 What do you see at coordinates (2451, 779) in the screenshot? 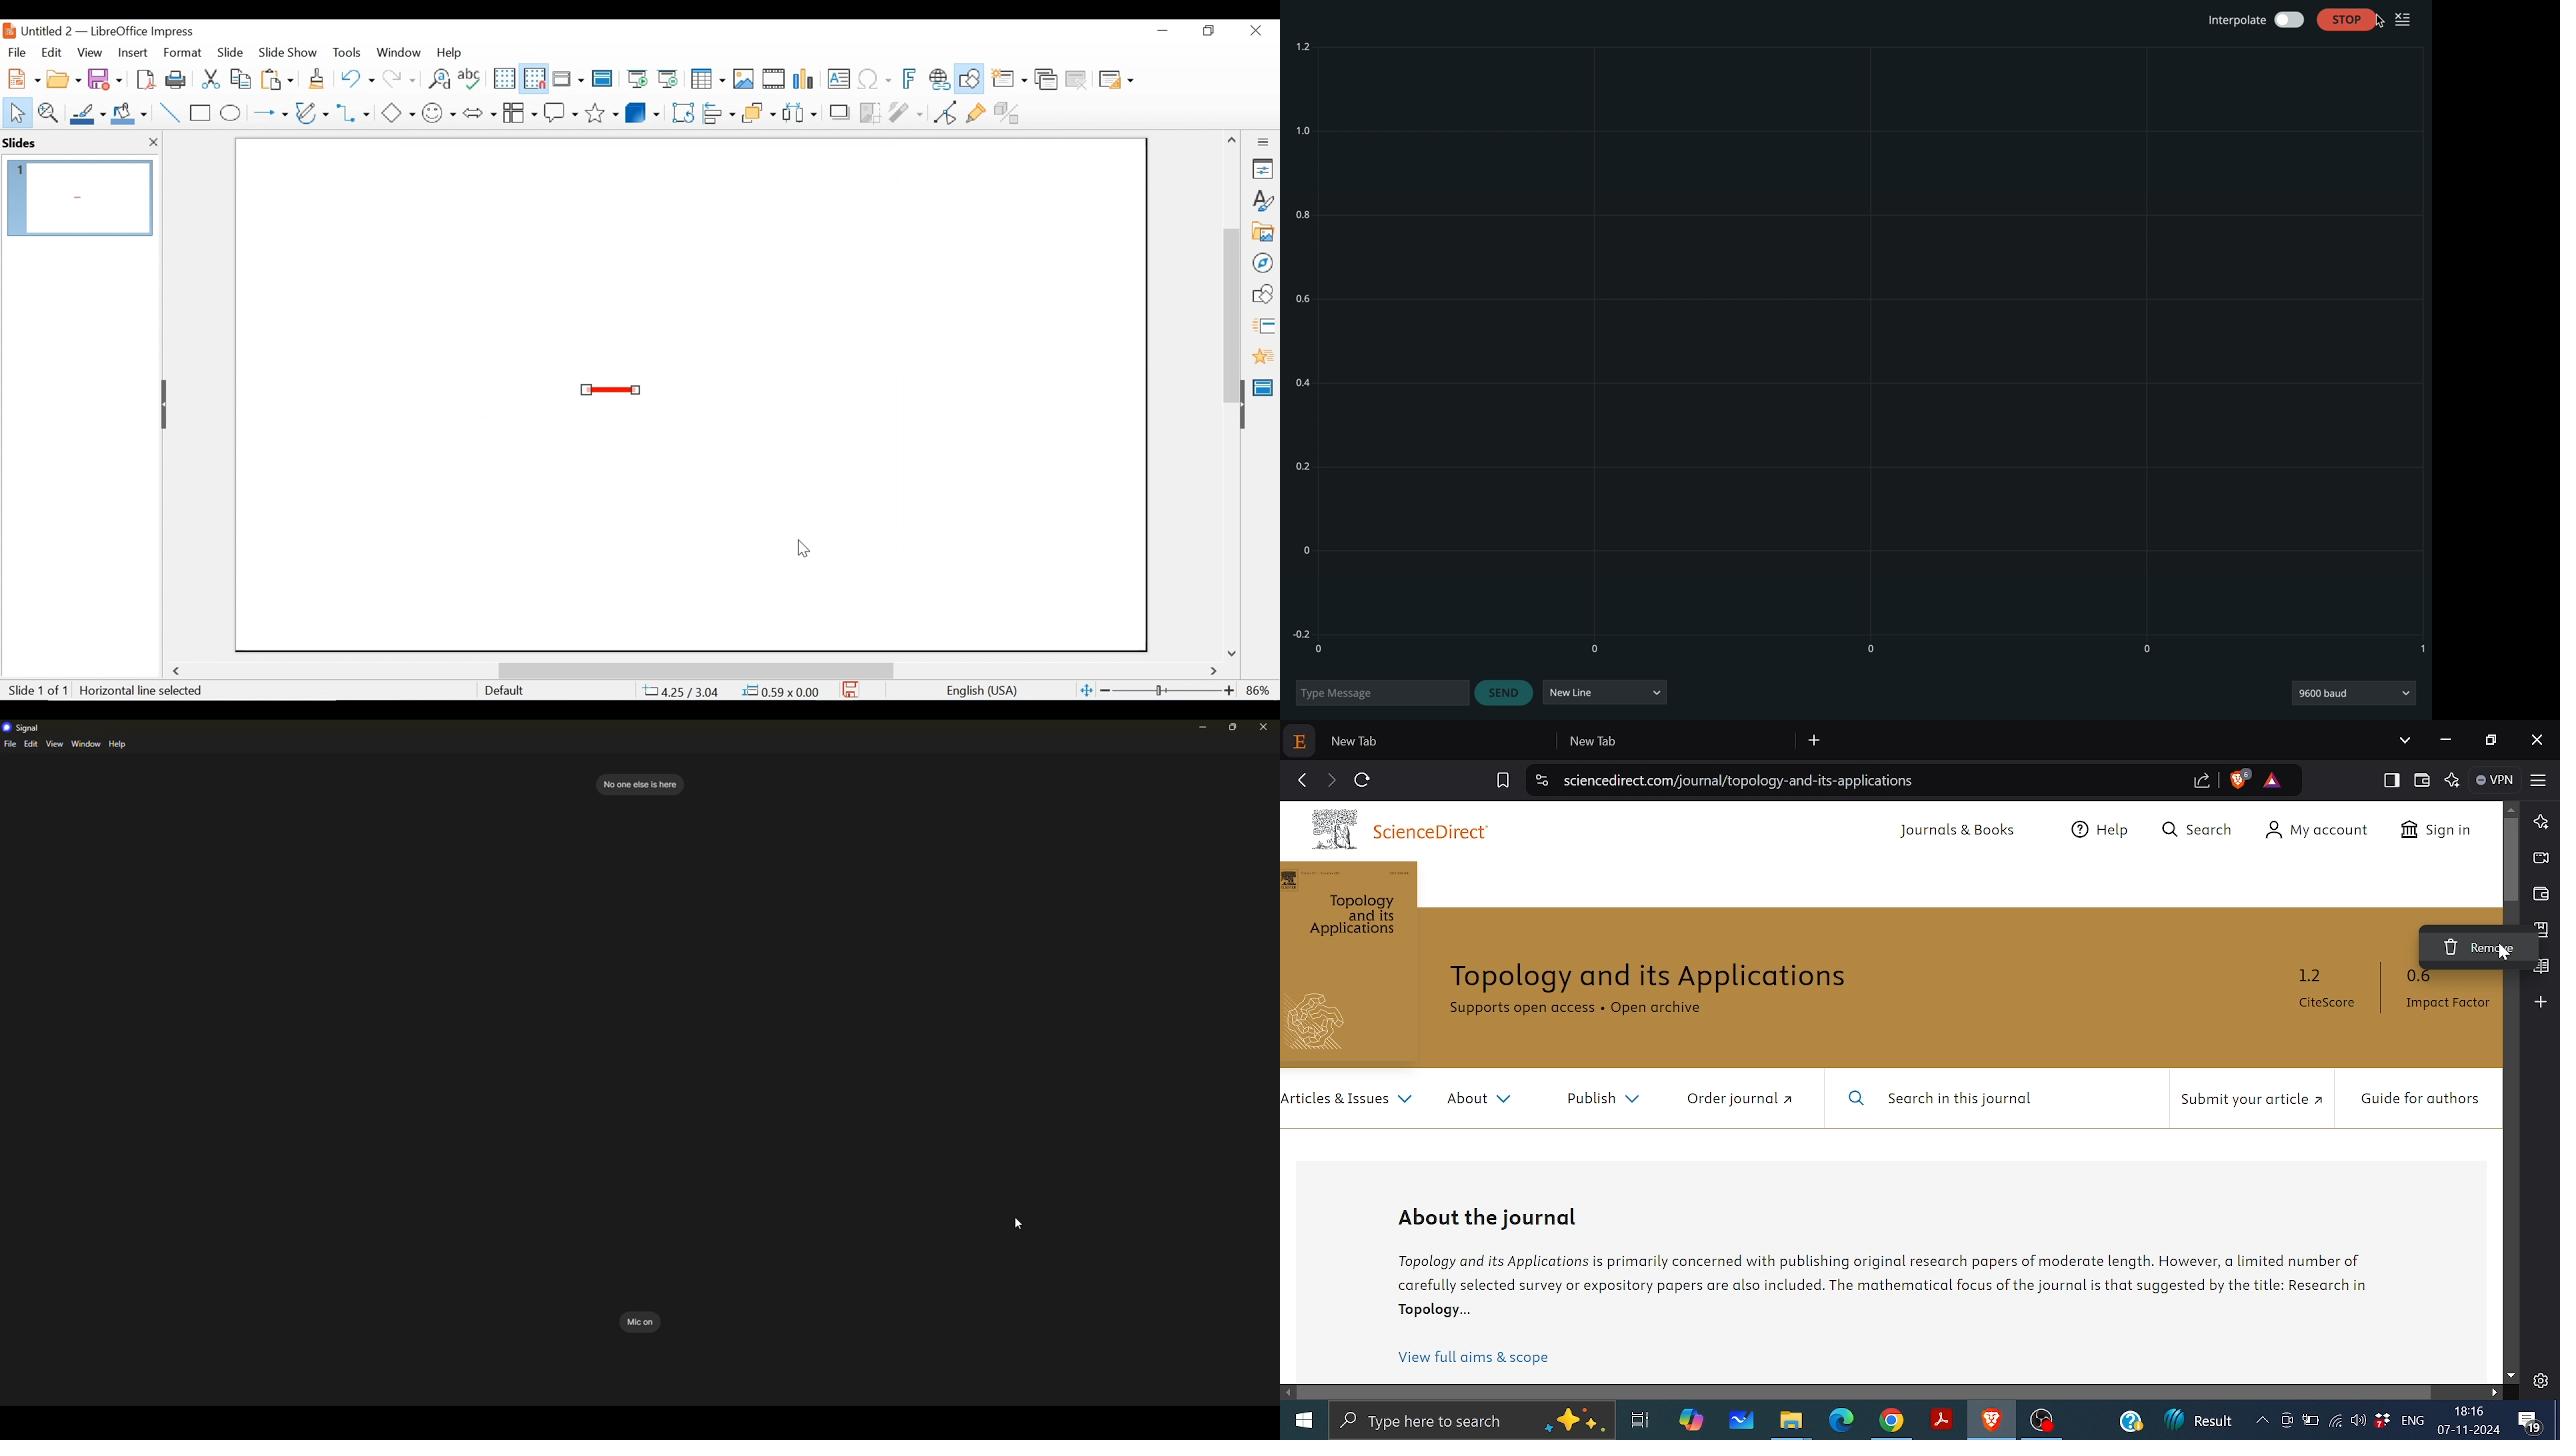
I see `Leo AI` at bounding box center [2451, 779].